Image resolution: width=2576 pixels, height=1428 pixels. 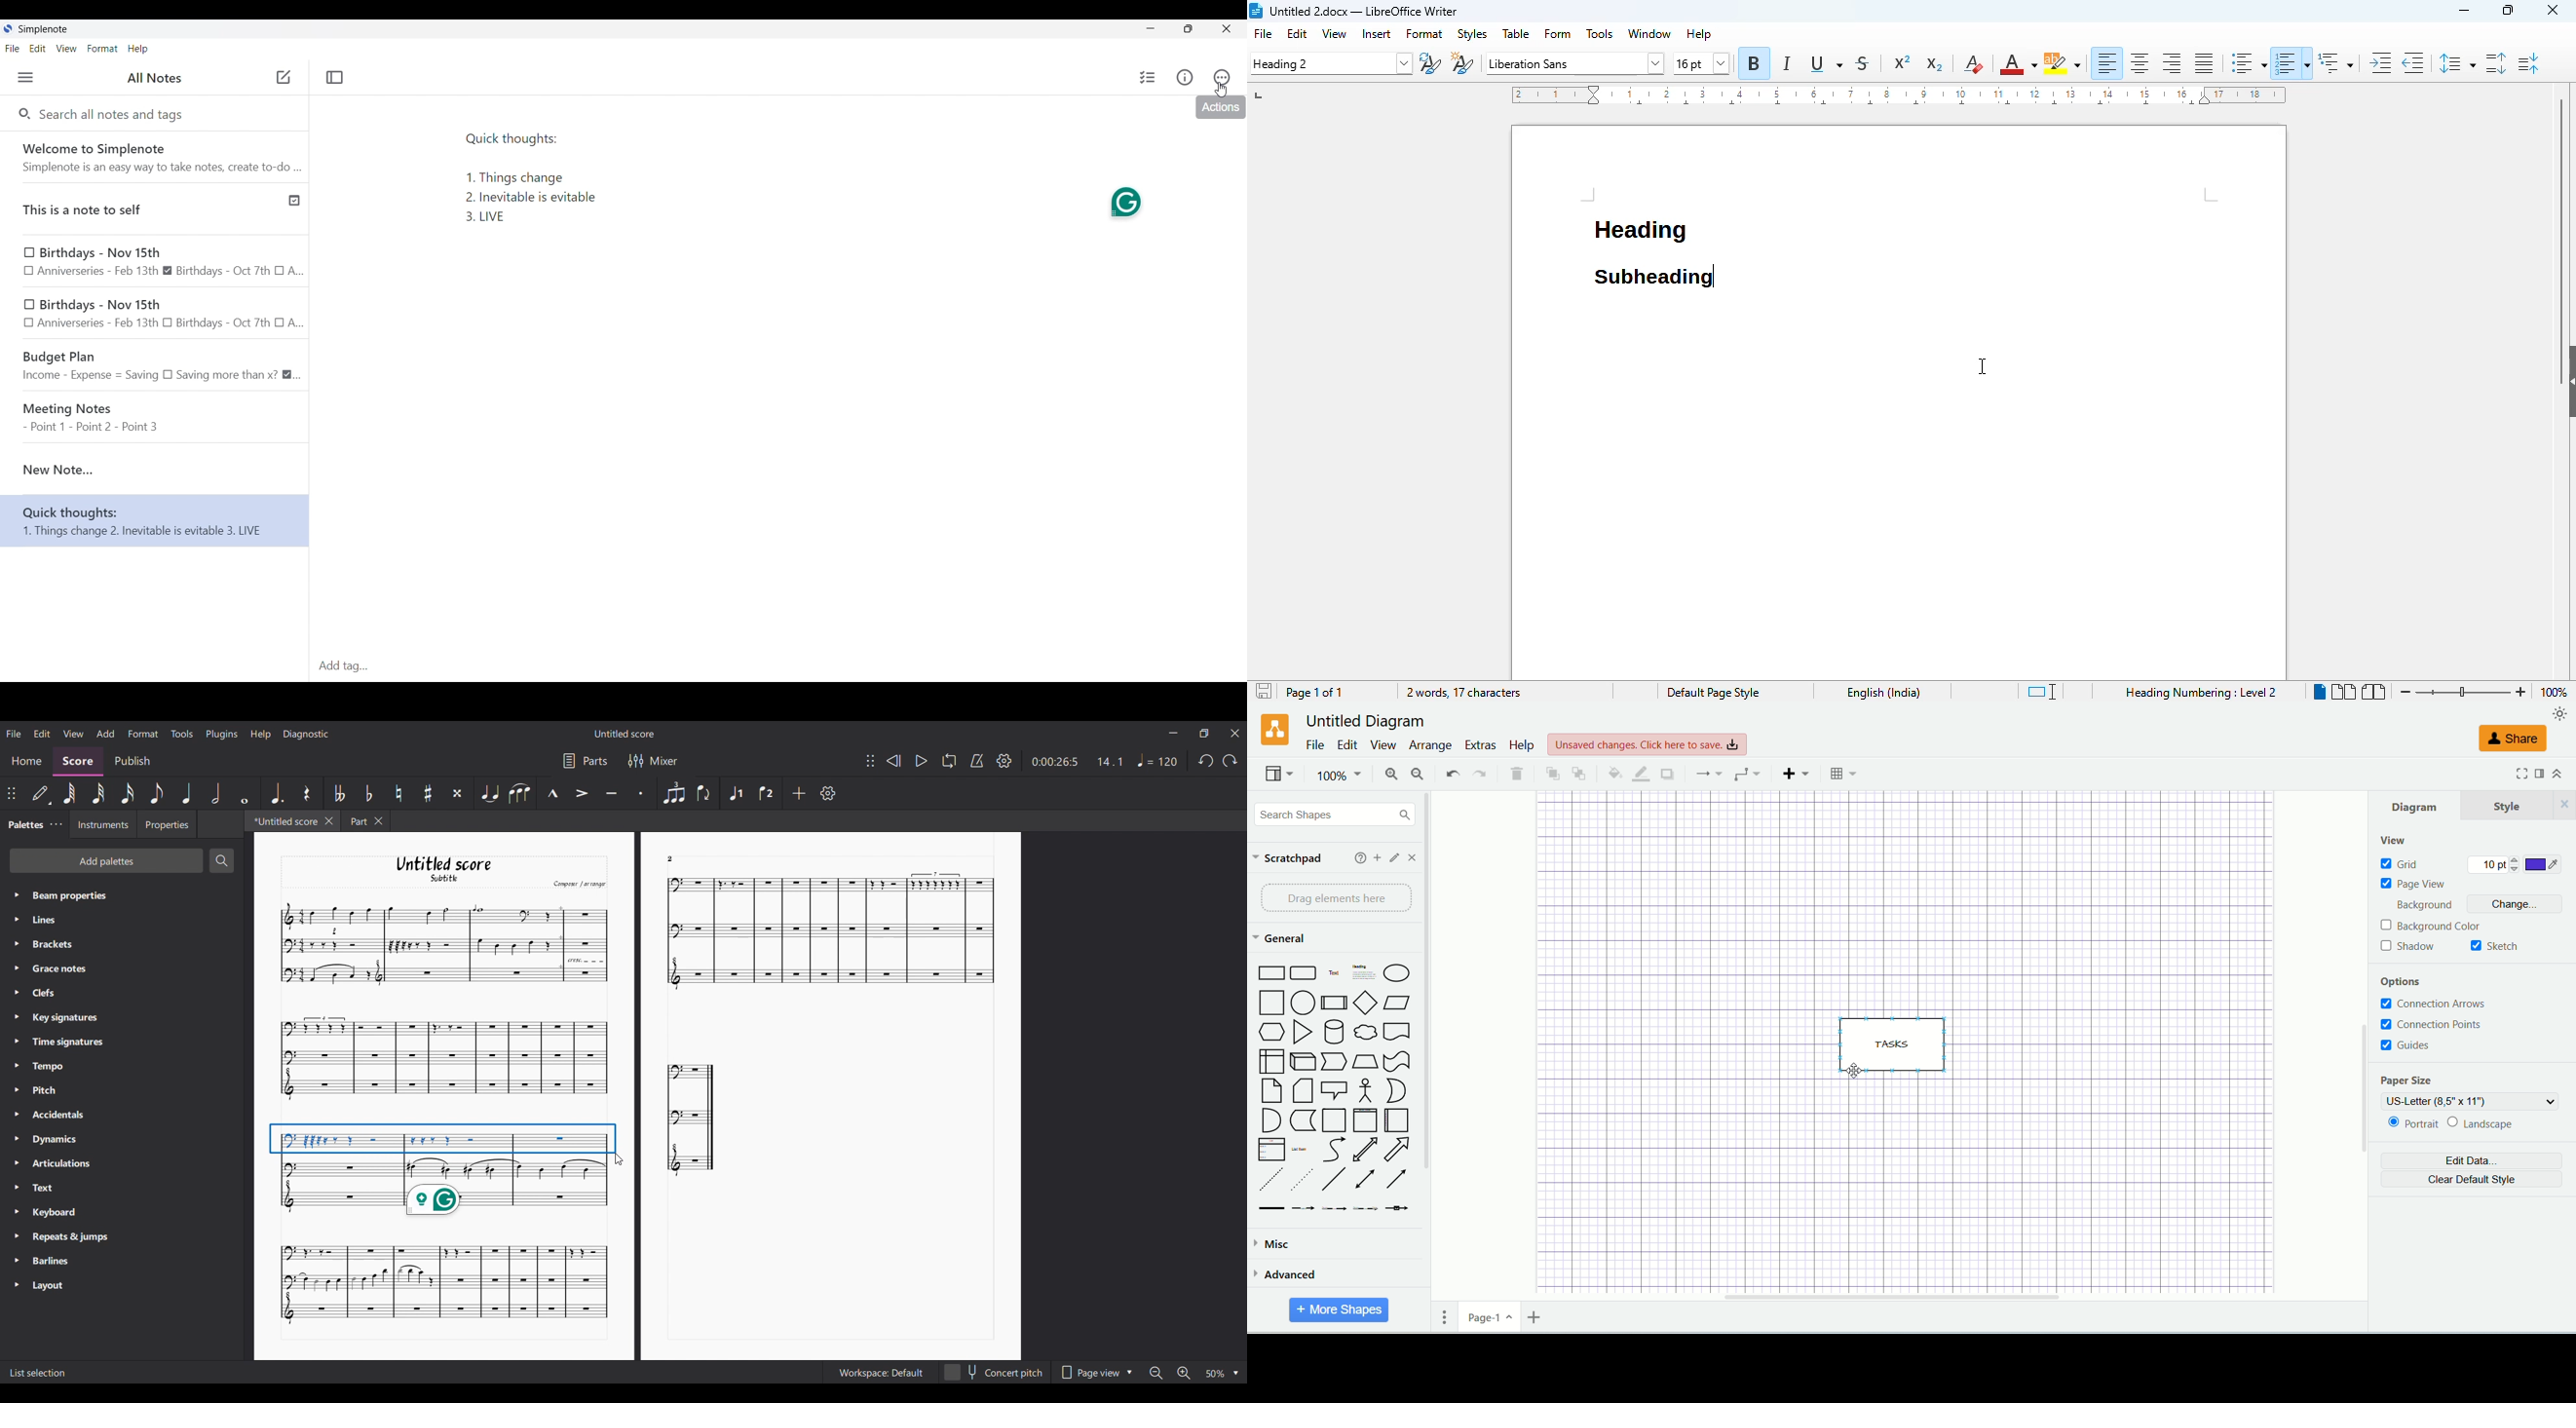 I want to click on > Text, so click(x=42, y=1191).